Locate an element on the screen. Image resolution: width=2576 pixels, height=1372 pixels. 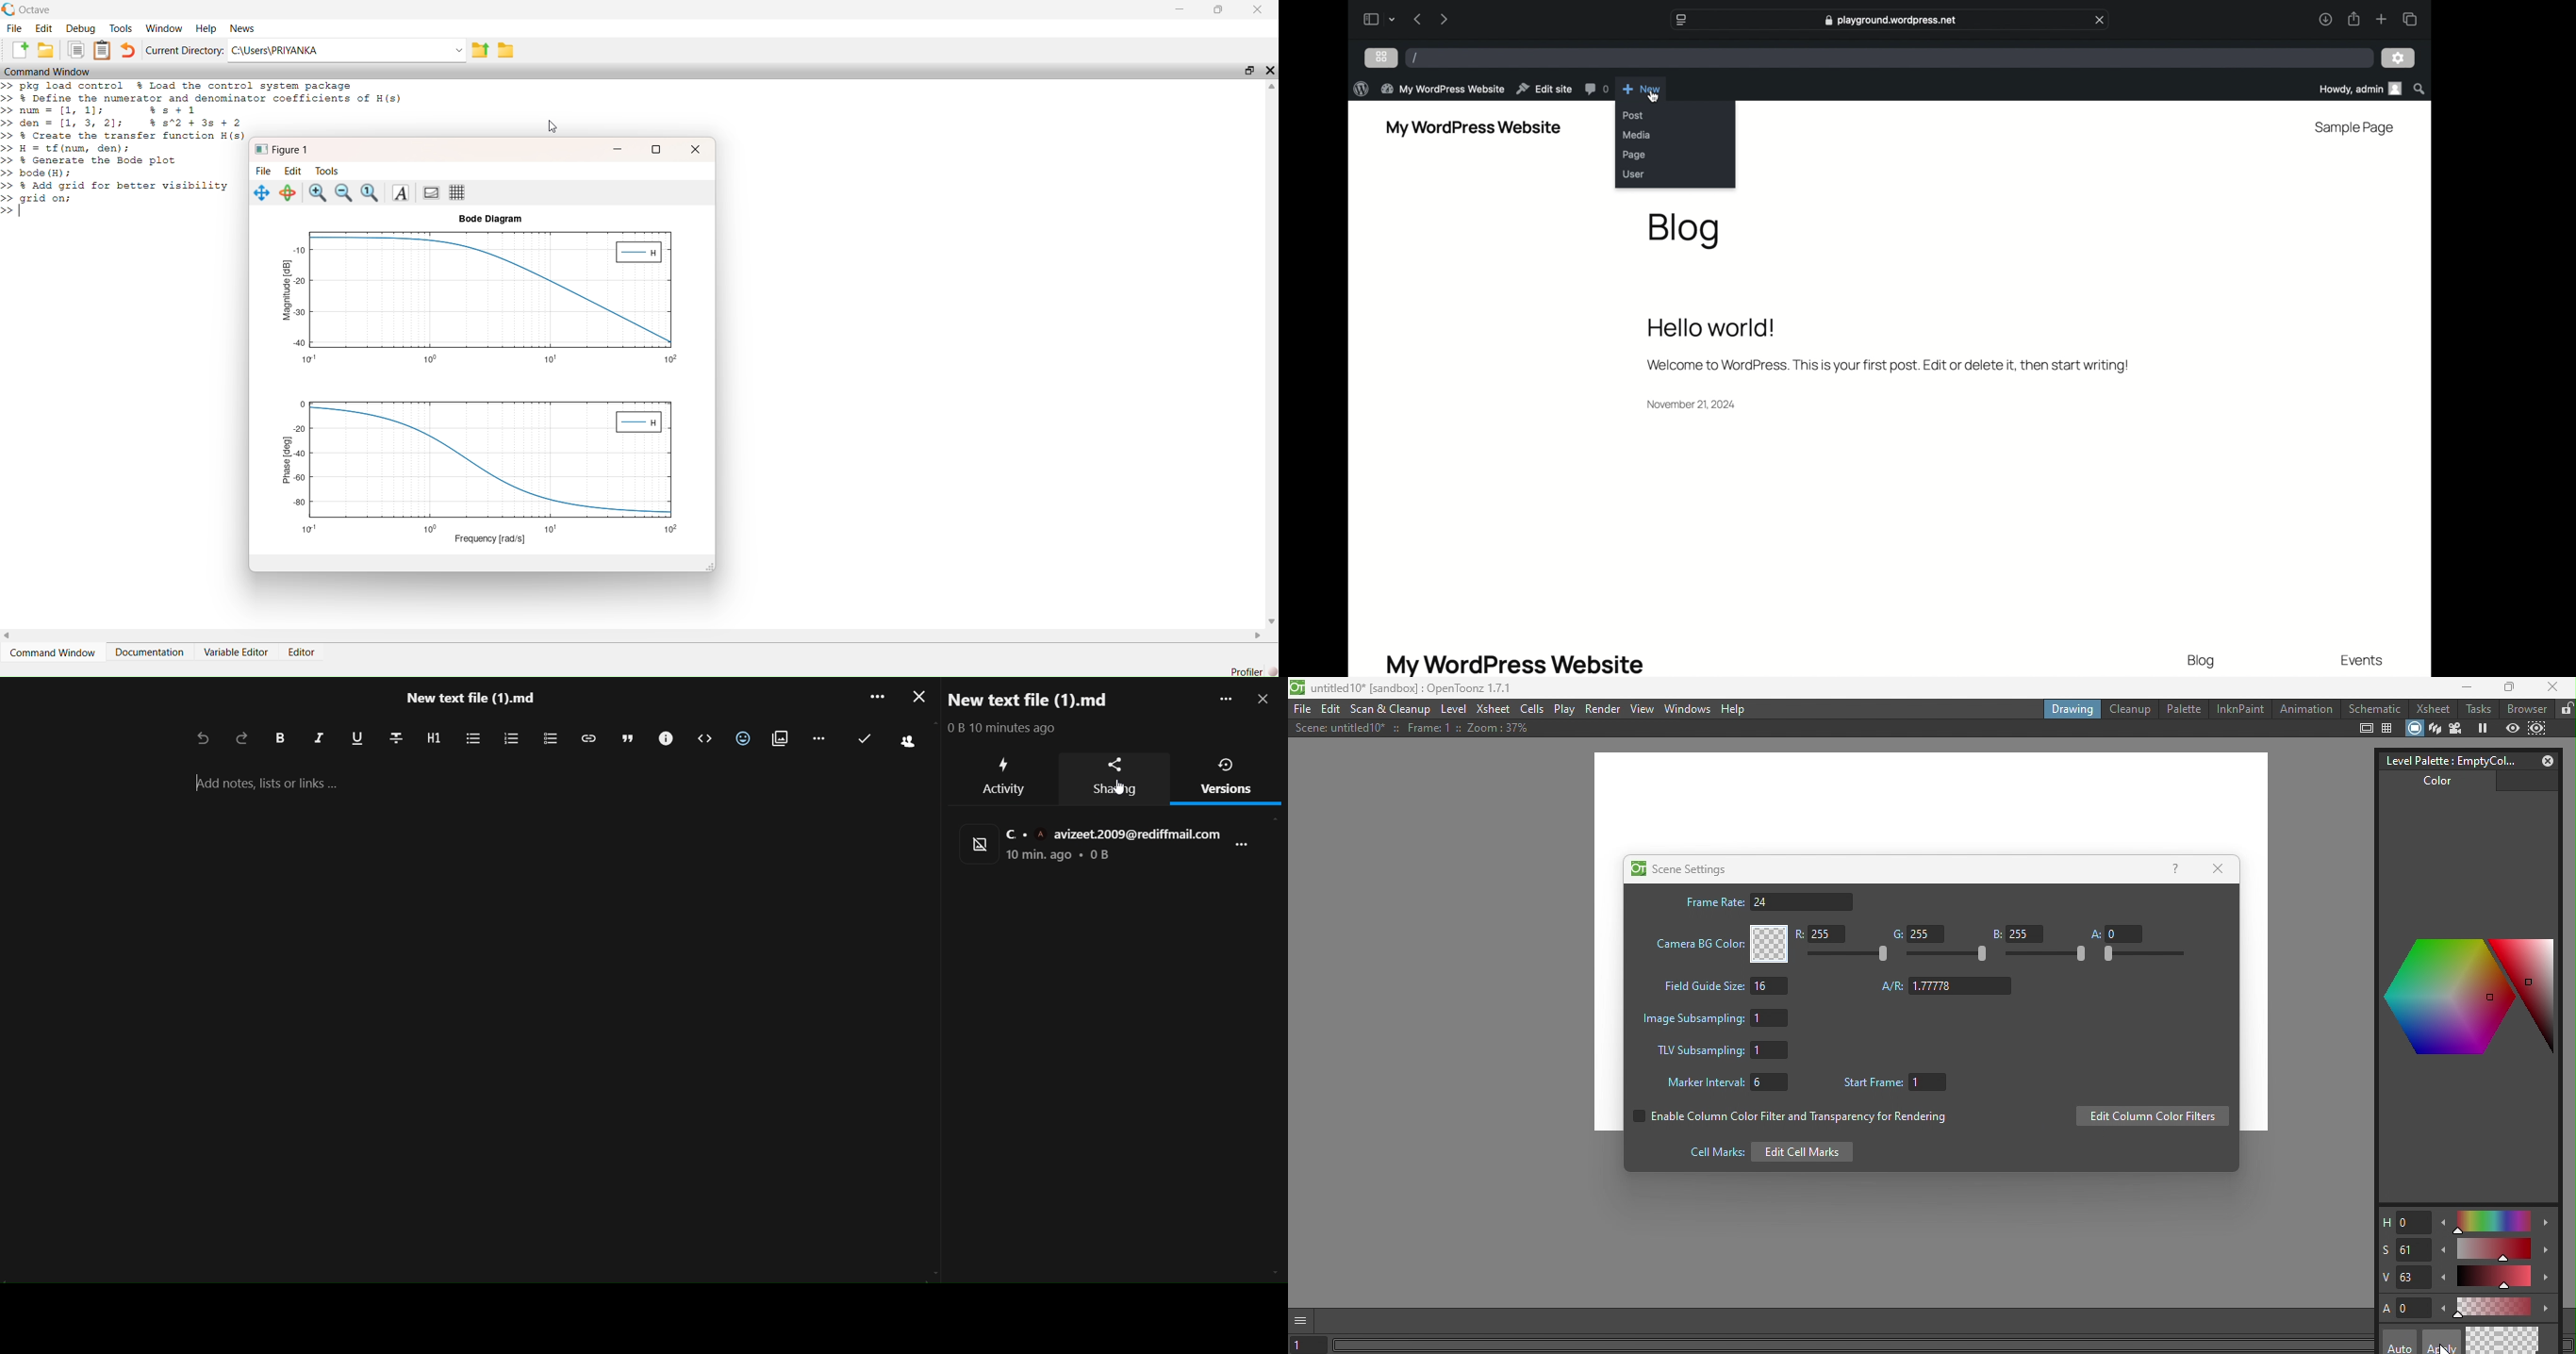
Decrease is located at coordinates (2443, 1253).